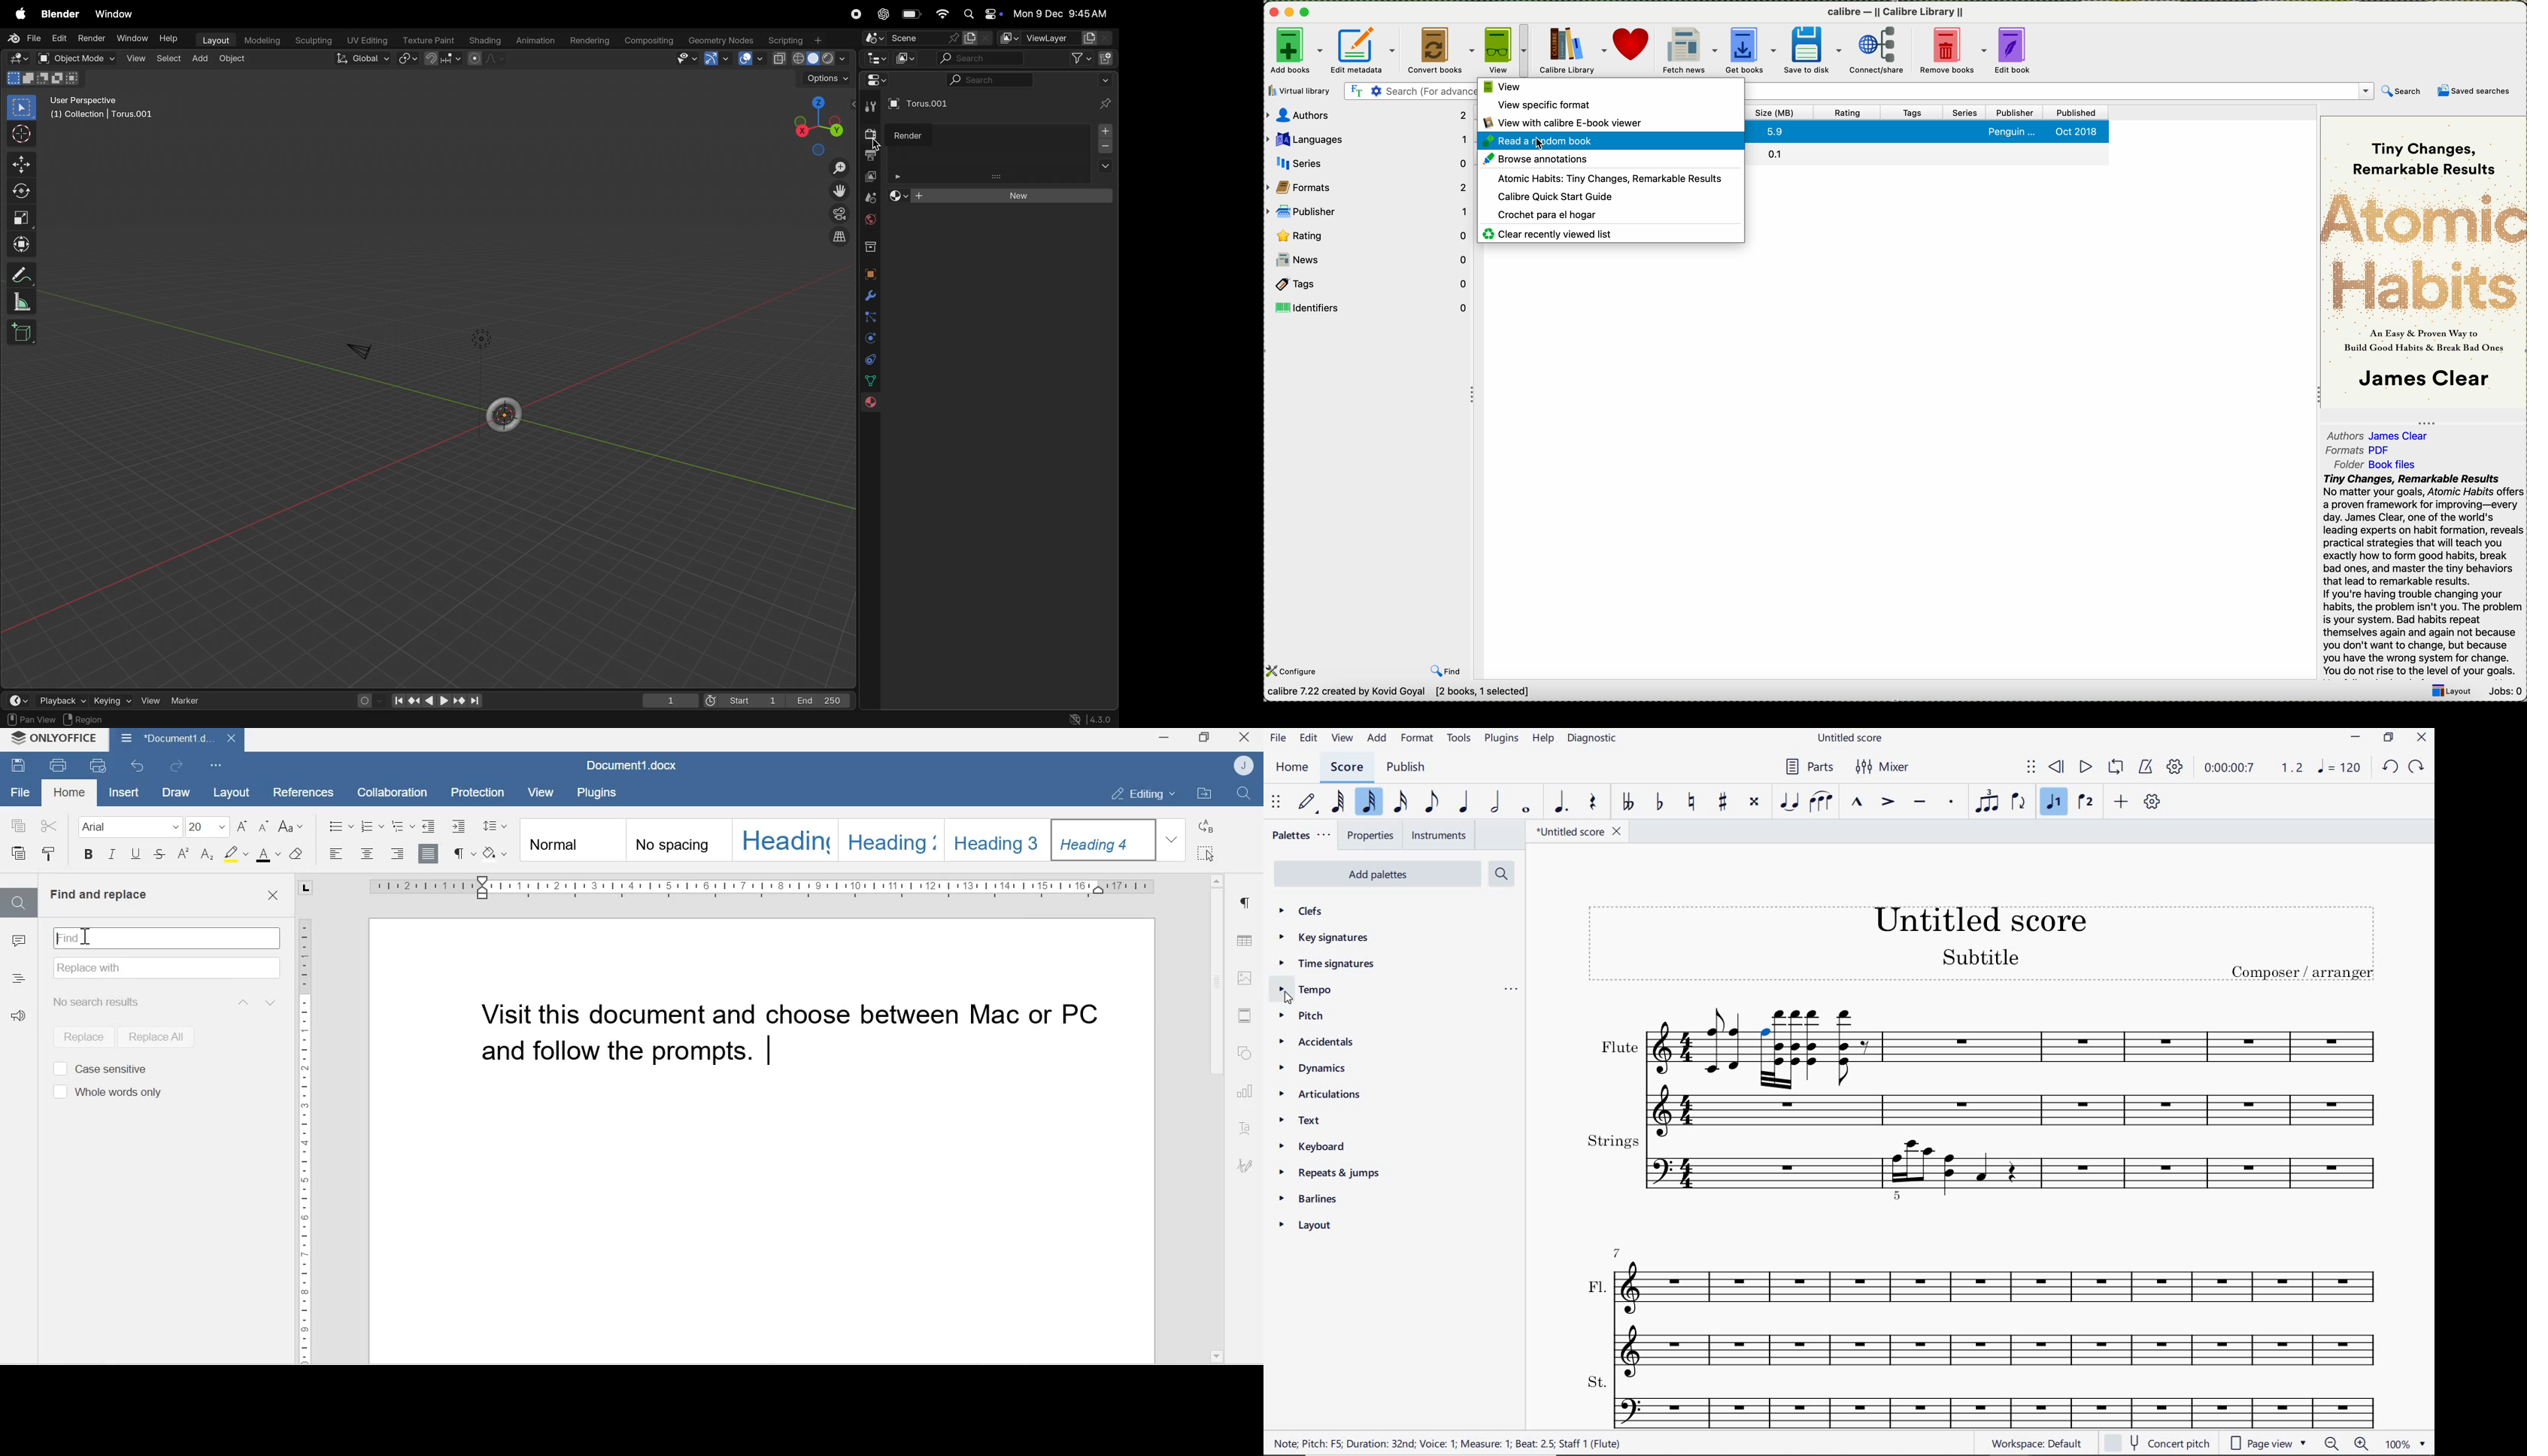 This screenshot has width=2548, height=1456. I want to click on No spacing, so click(679, 842).